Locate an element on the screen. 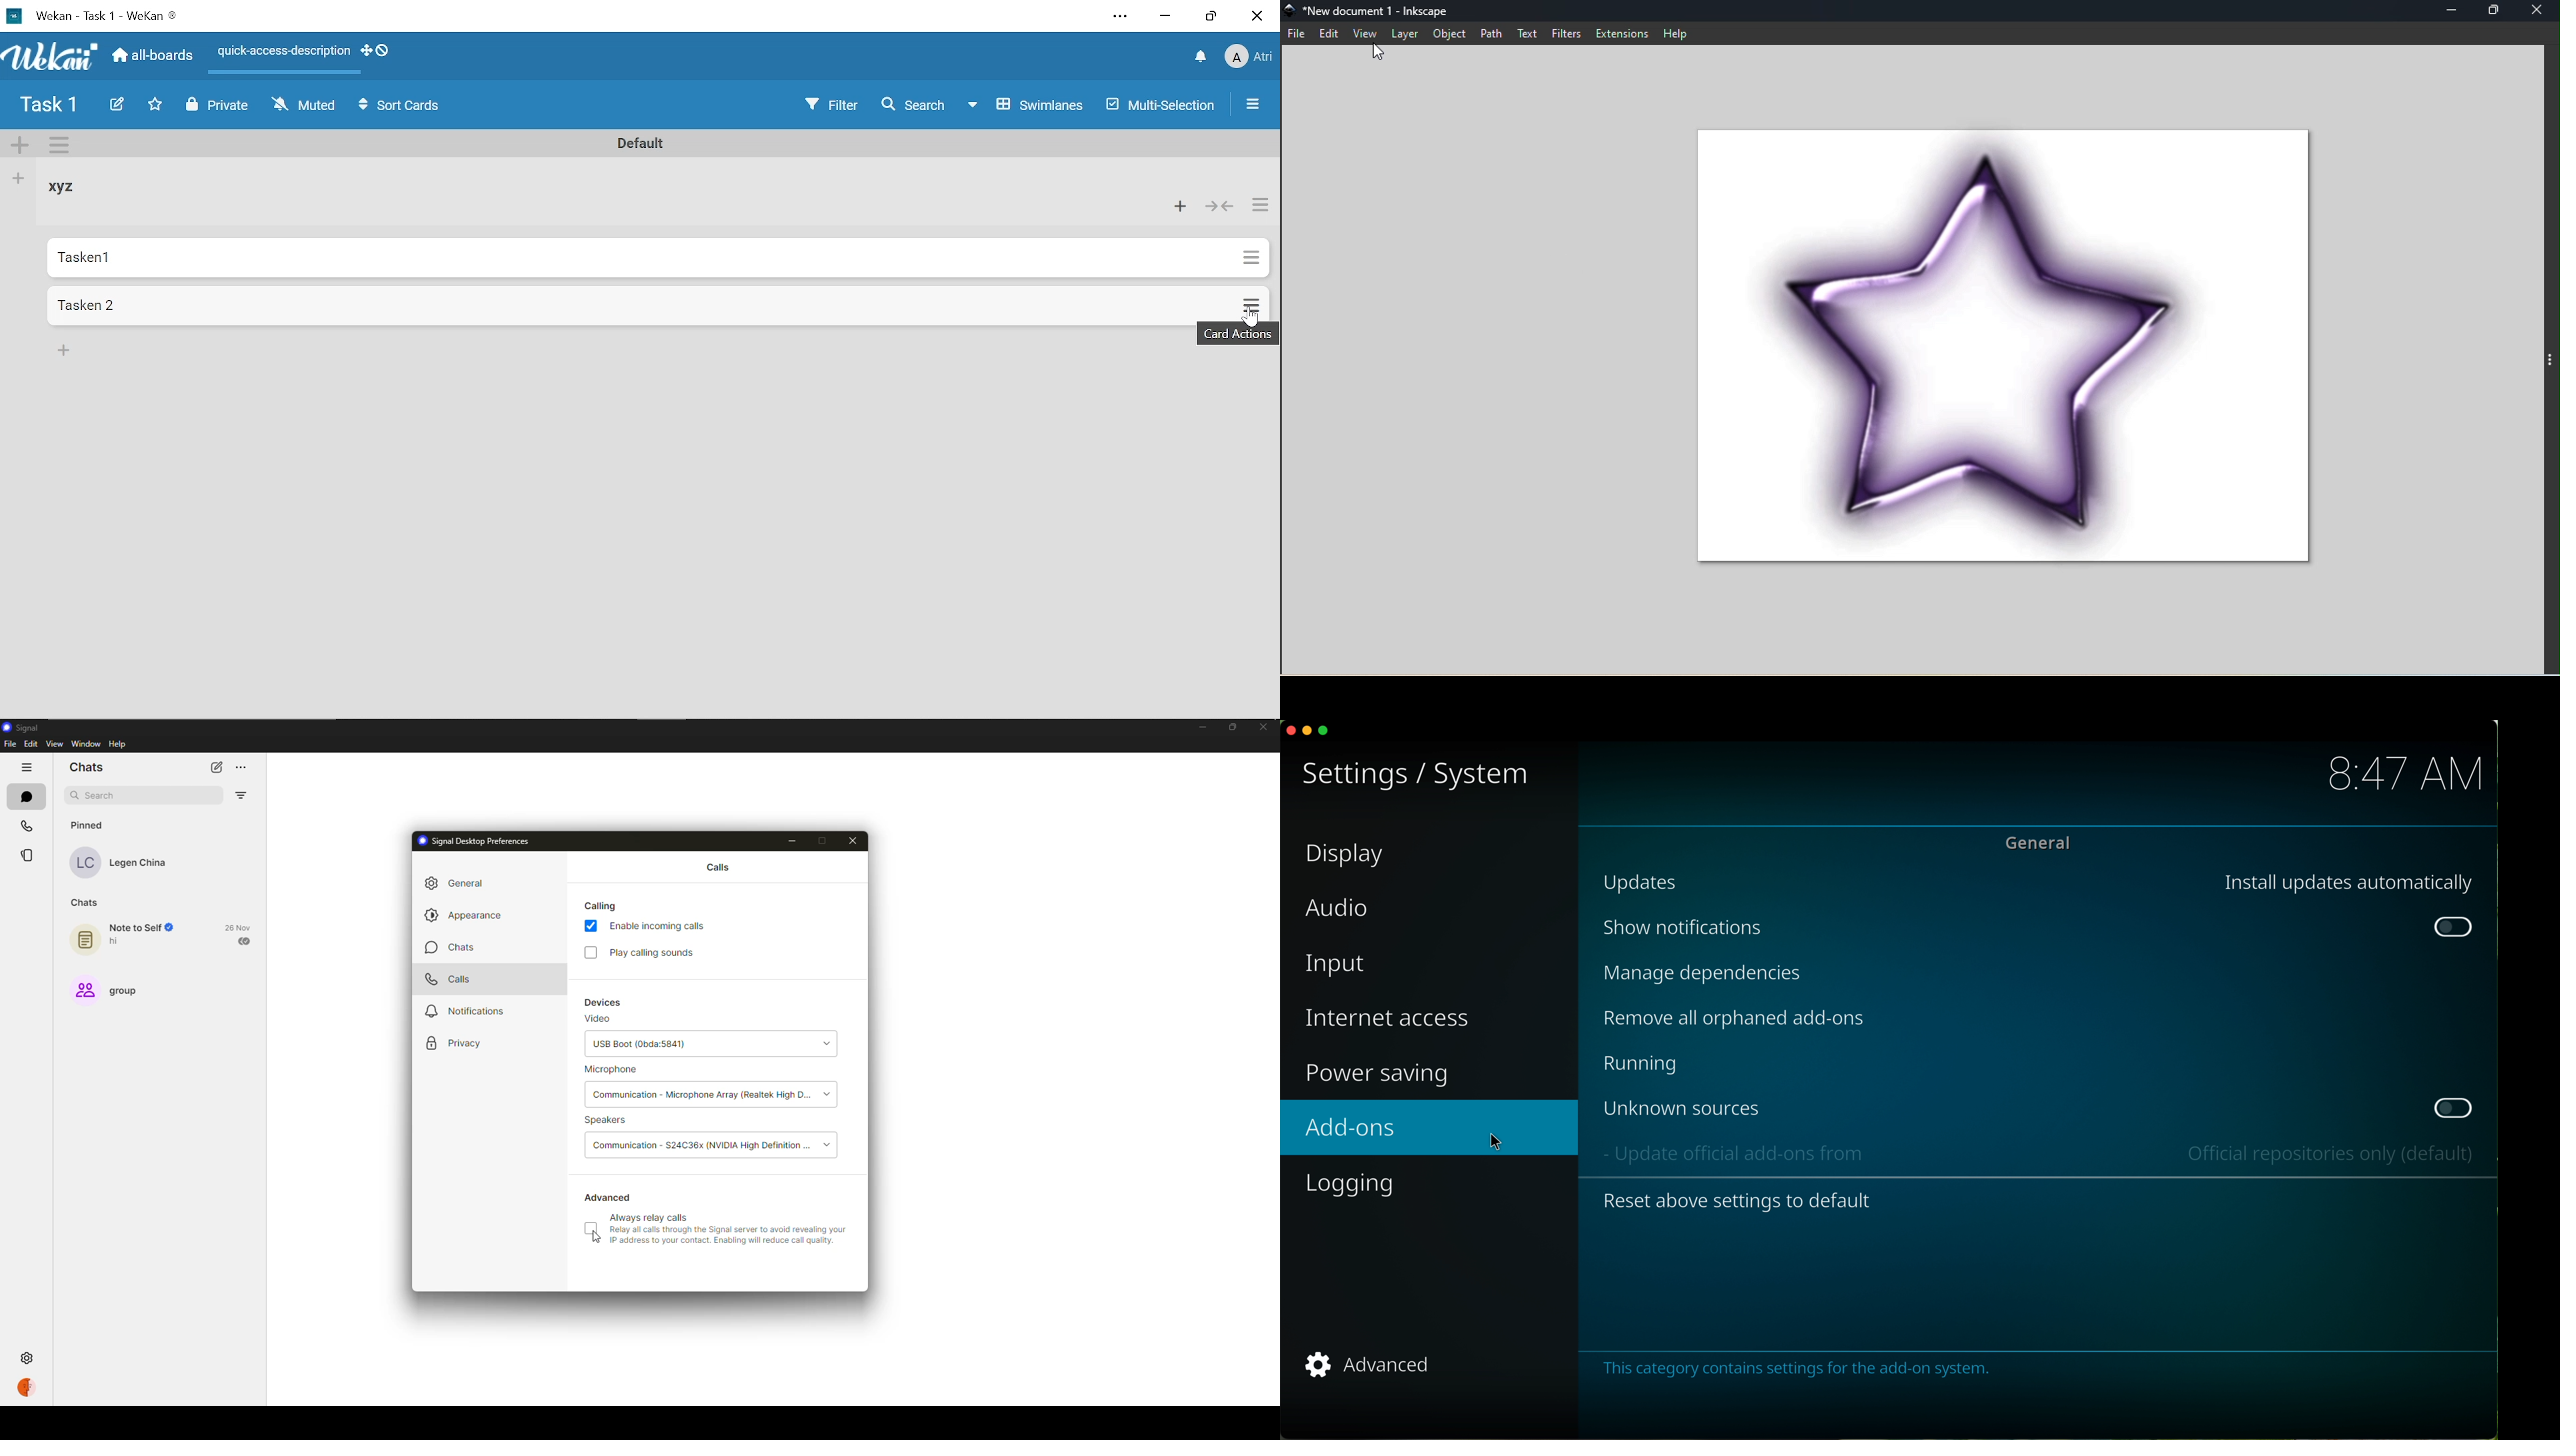 Image resolution: width=2576 pixels, height=1456 pixels. Edit is located at coordinates (118, 105).